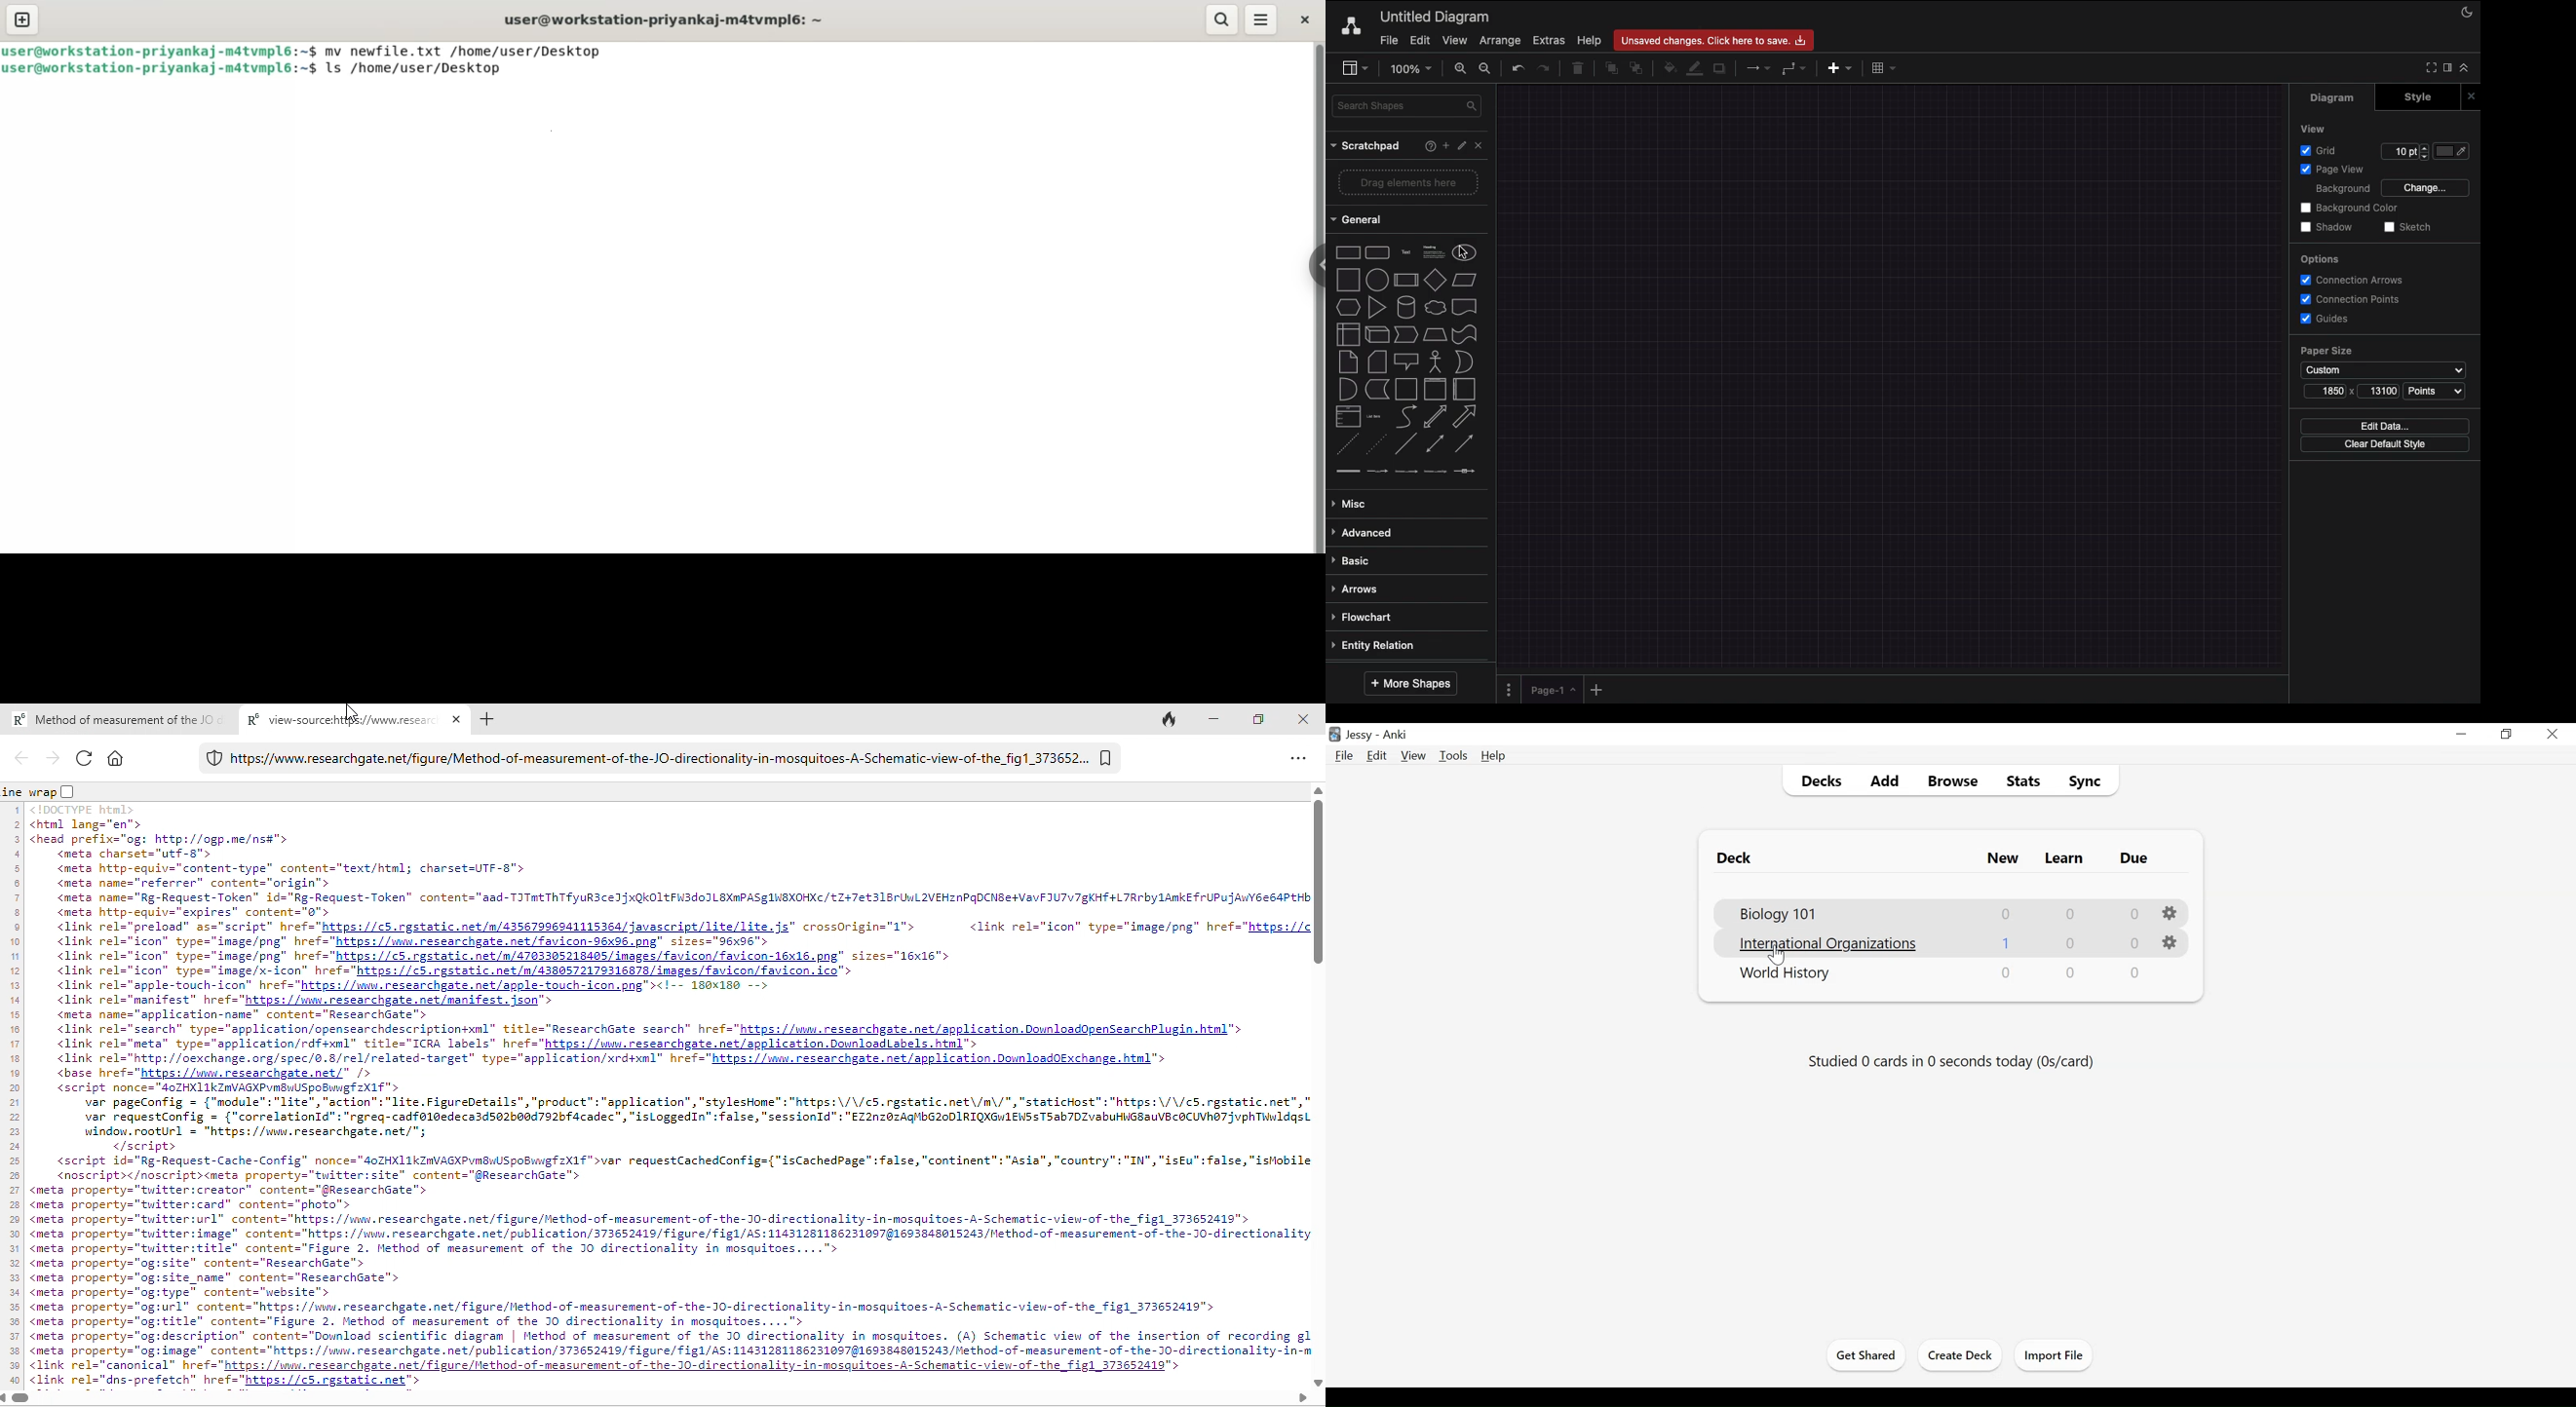  What do you see at coordinates (1378, 755) in the screenshot?
I see `Edit` at bounding box center [1378, 755].